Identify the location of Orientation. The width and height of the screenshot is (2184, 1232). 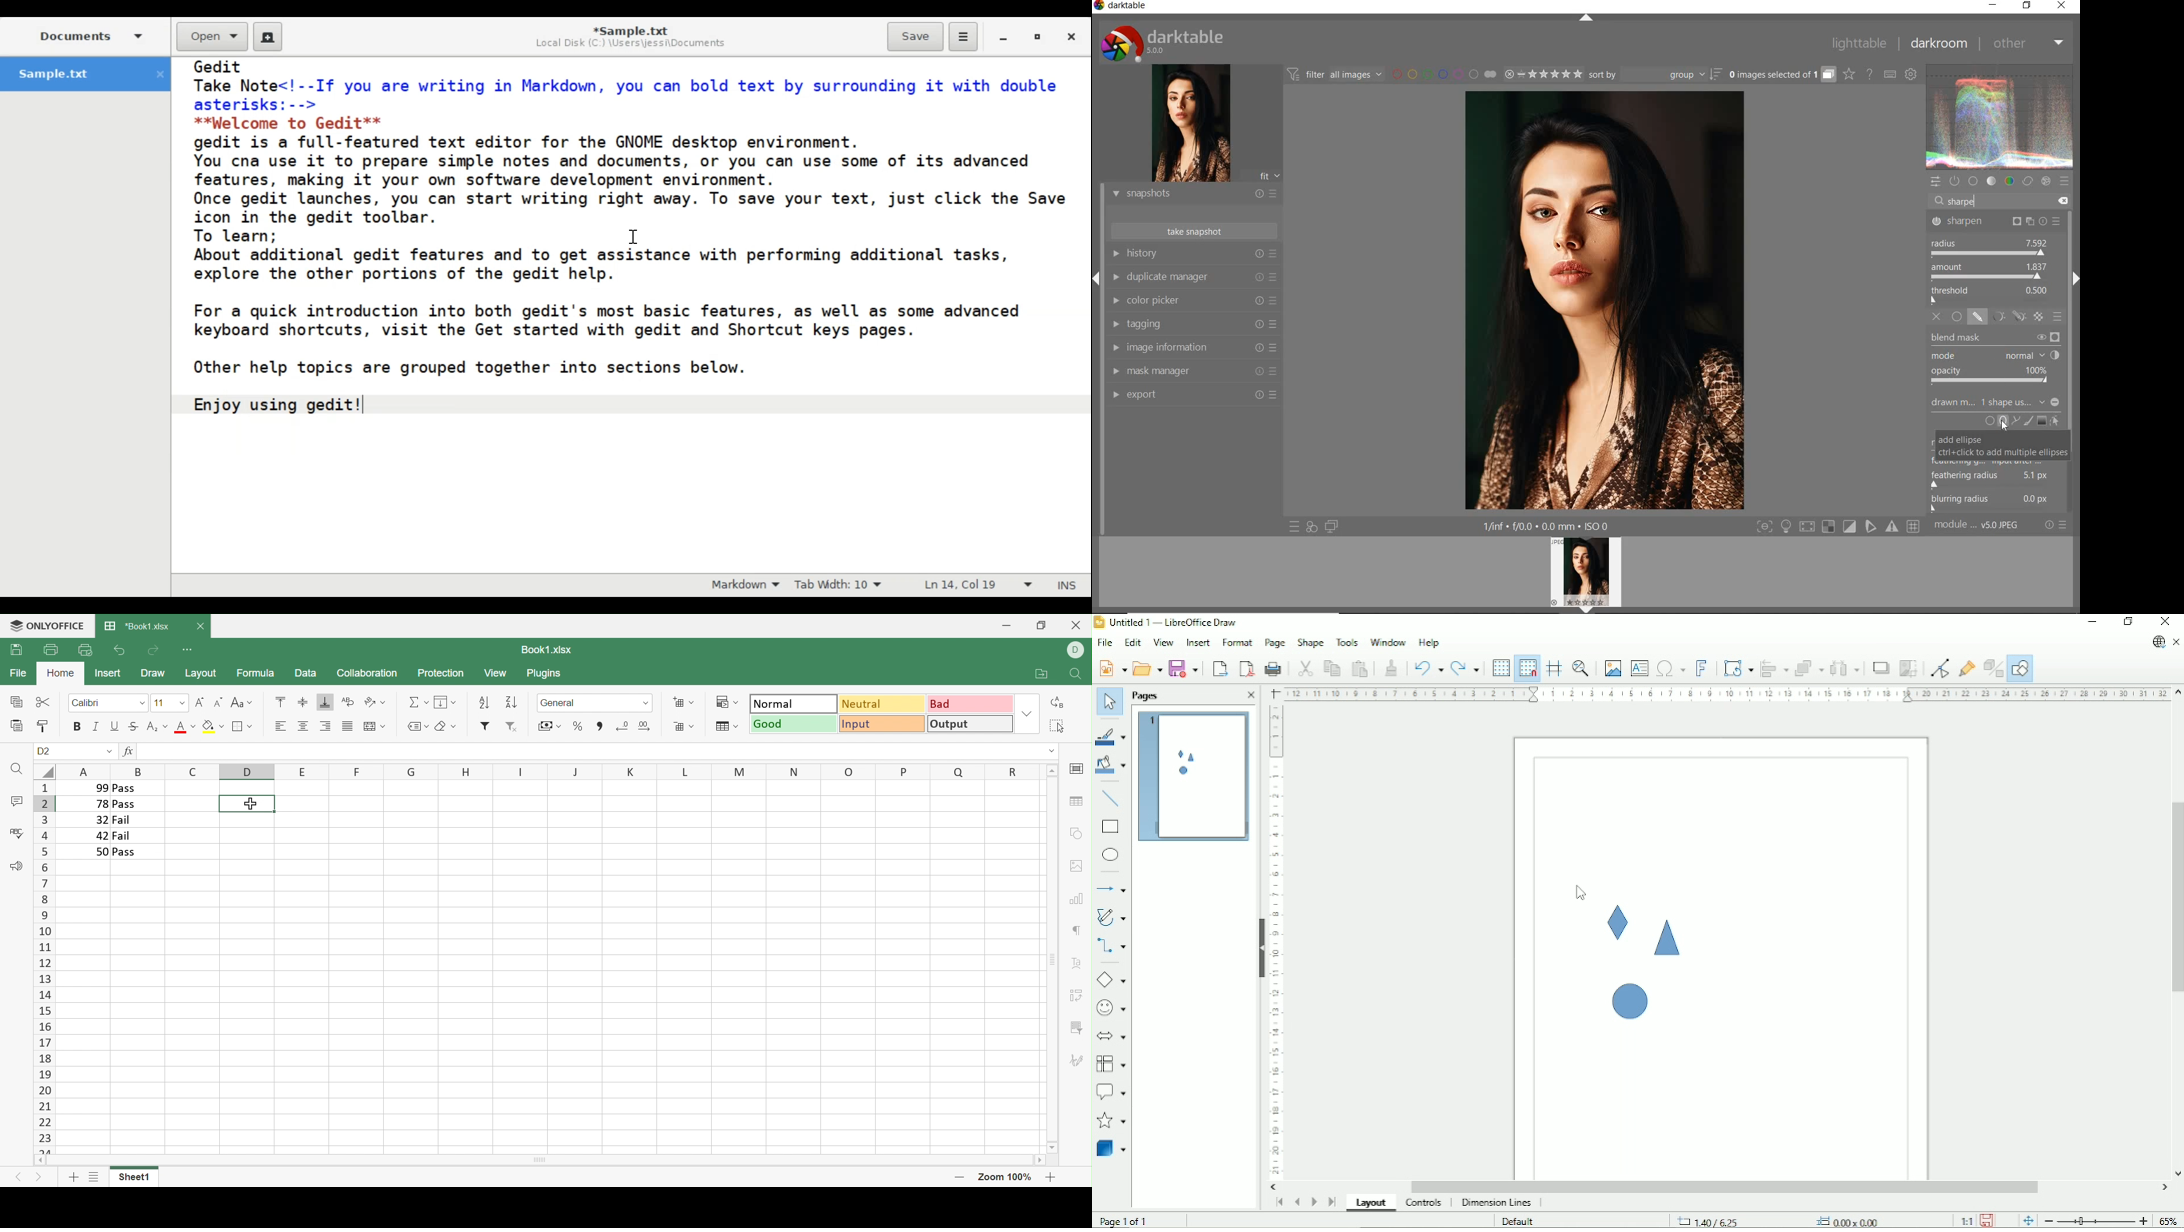
(374, 703).